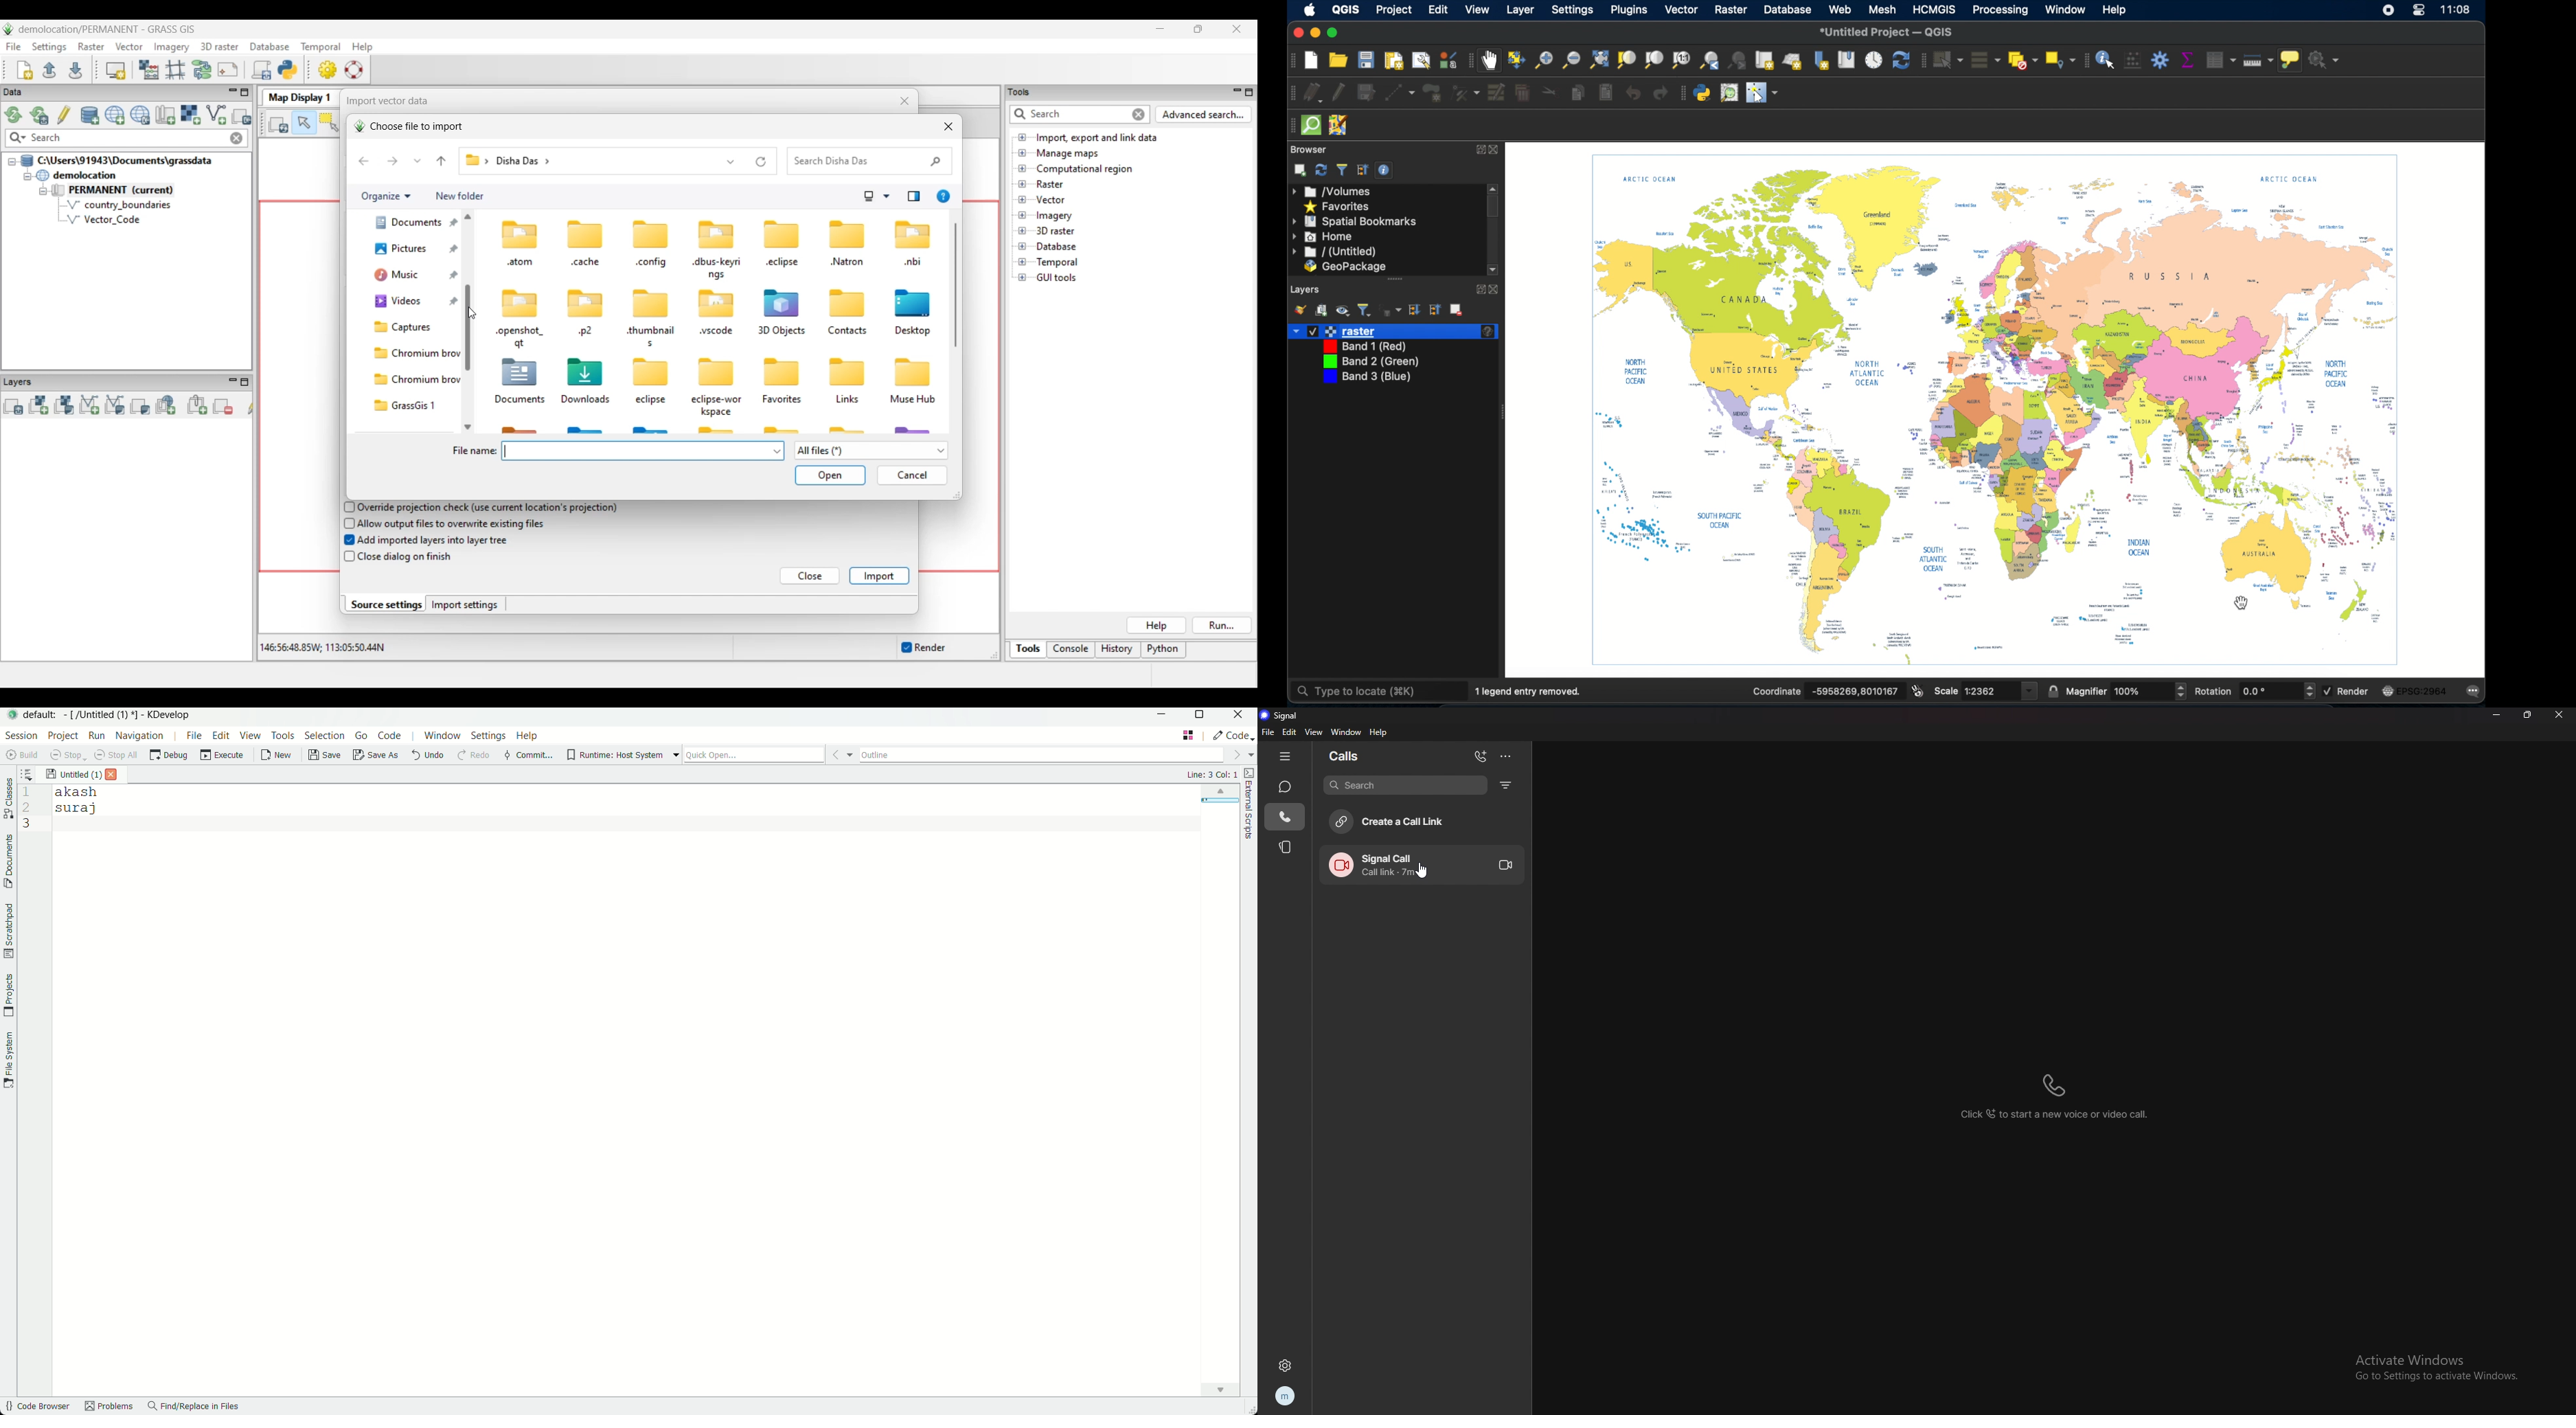 The image size is (2576, 1428). What do you see at coordinates (913, 235) in the screenshot?
I see `icon` at bounding box center [913, 235].